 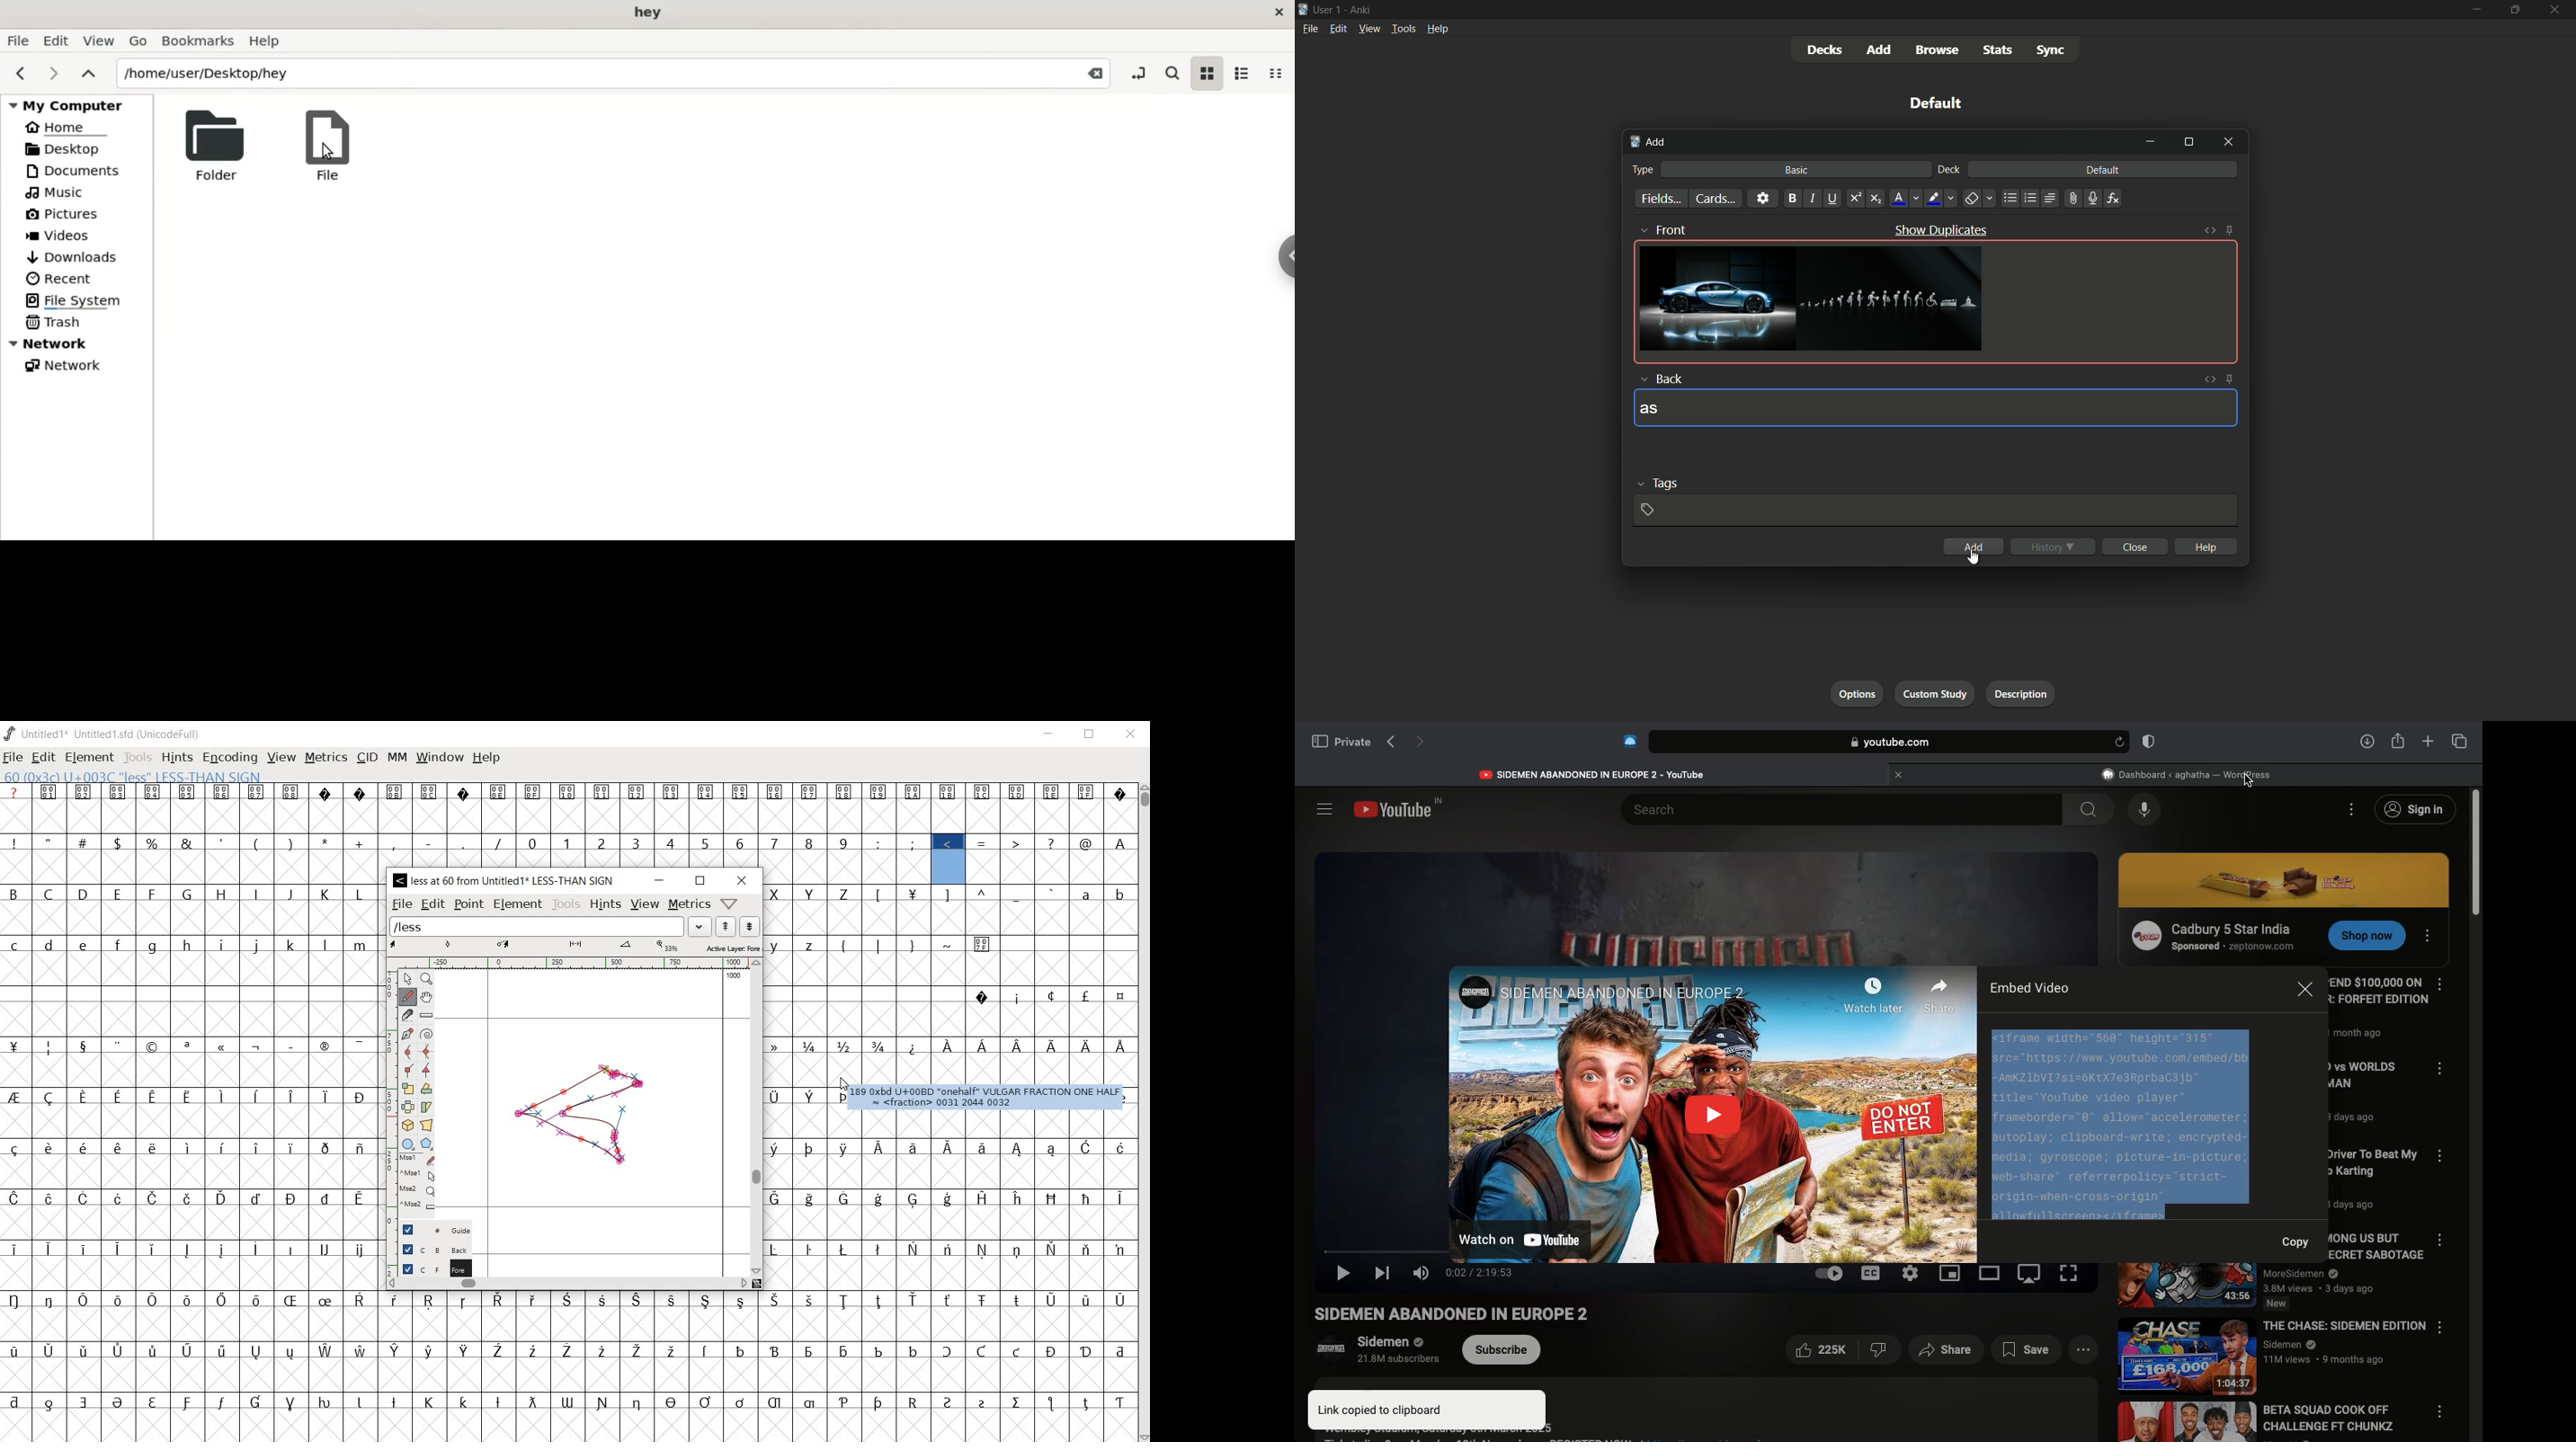 I want to click on edit menu, so click(x=1340, y=28).